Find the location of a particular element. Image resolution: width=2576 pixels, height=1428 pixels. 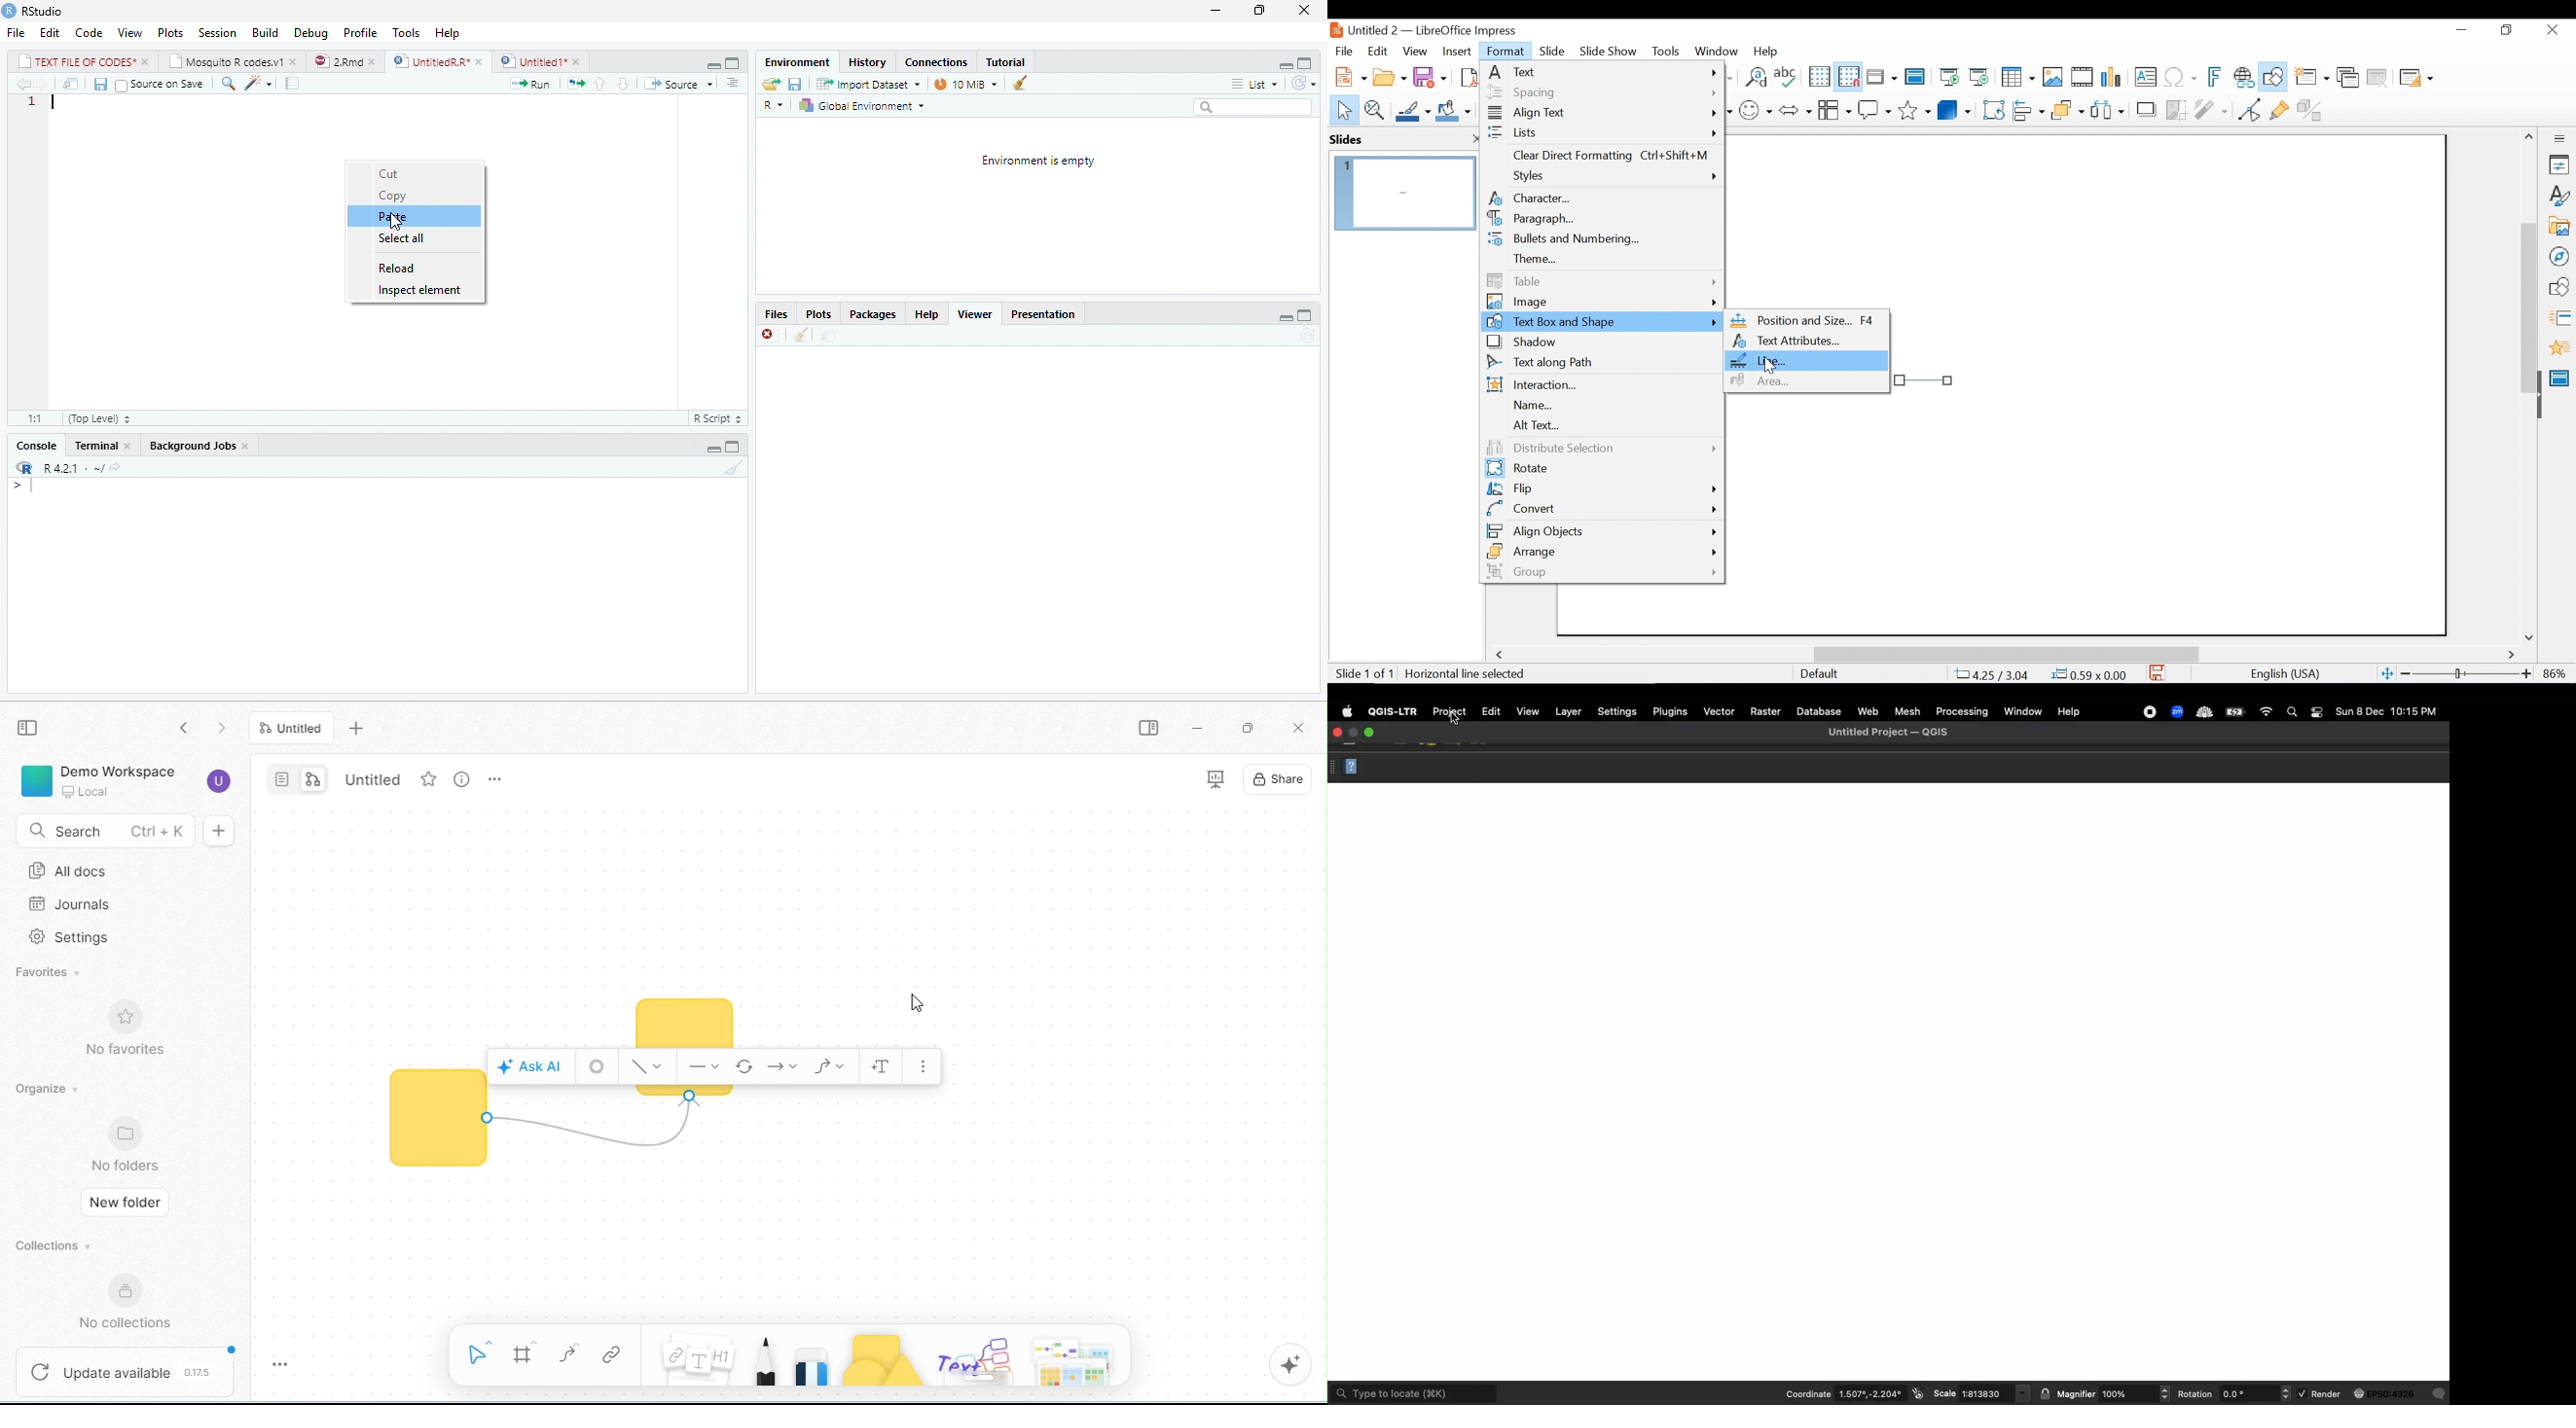

Slide is located at coordinates (1553, 50).